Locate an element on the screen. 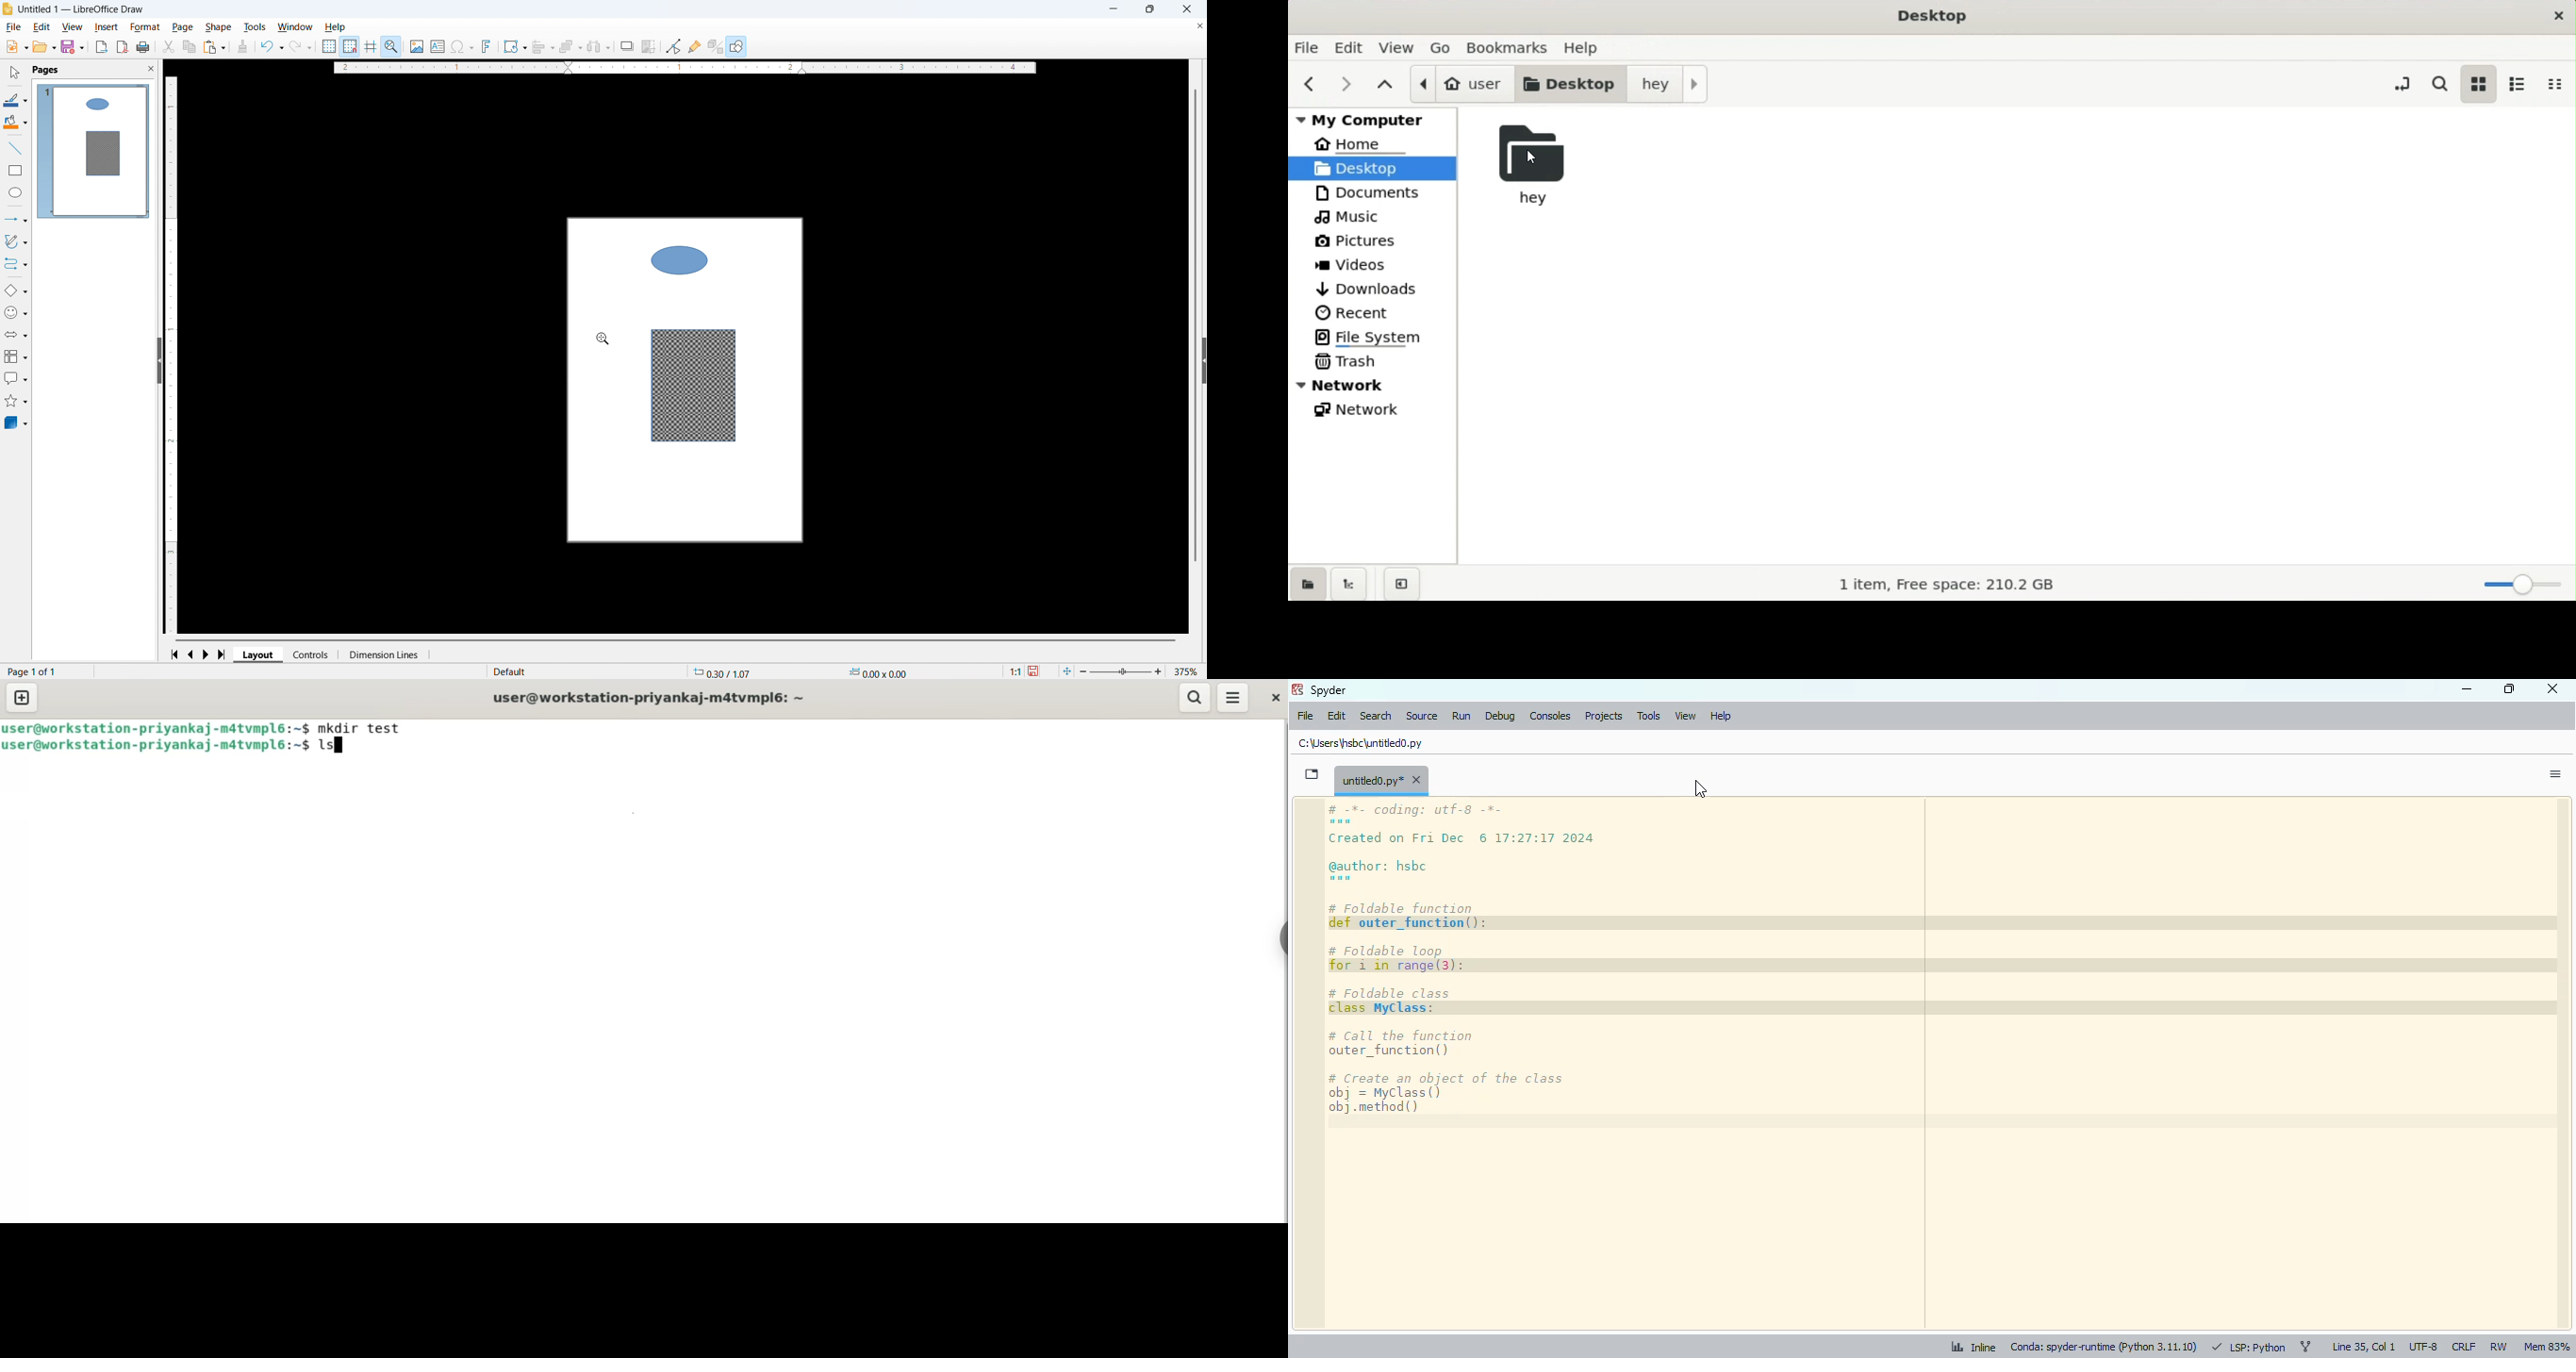 The width and height of the screenshot is (2576, 1372). git branch is located at coordinates (2305, 1347).